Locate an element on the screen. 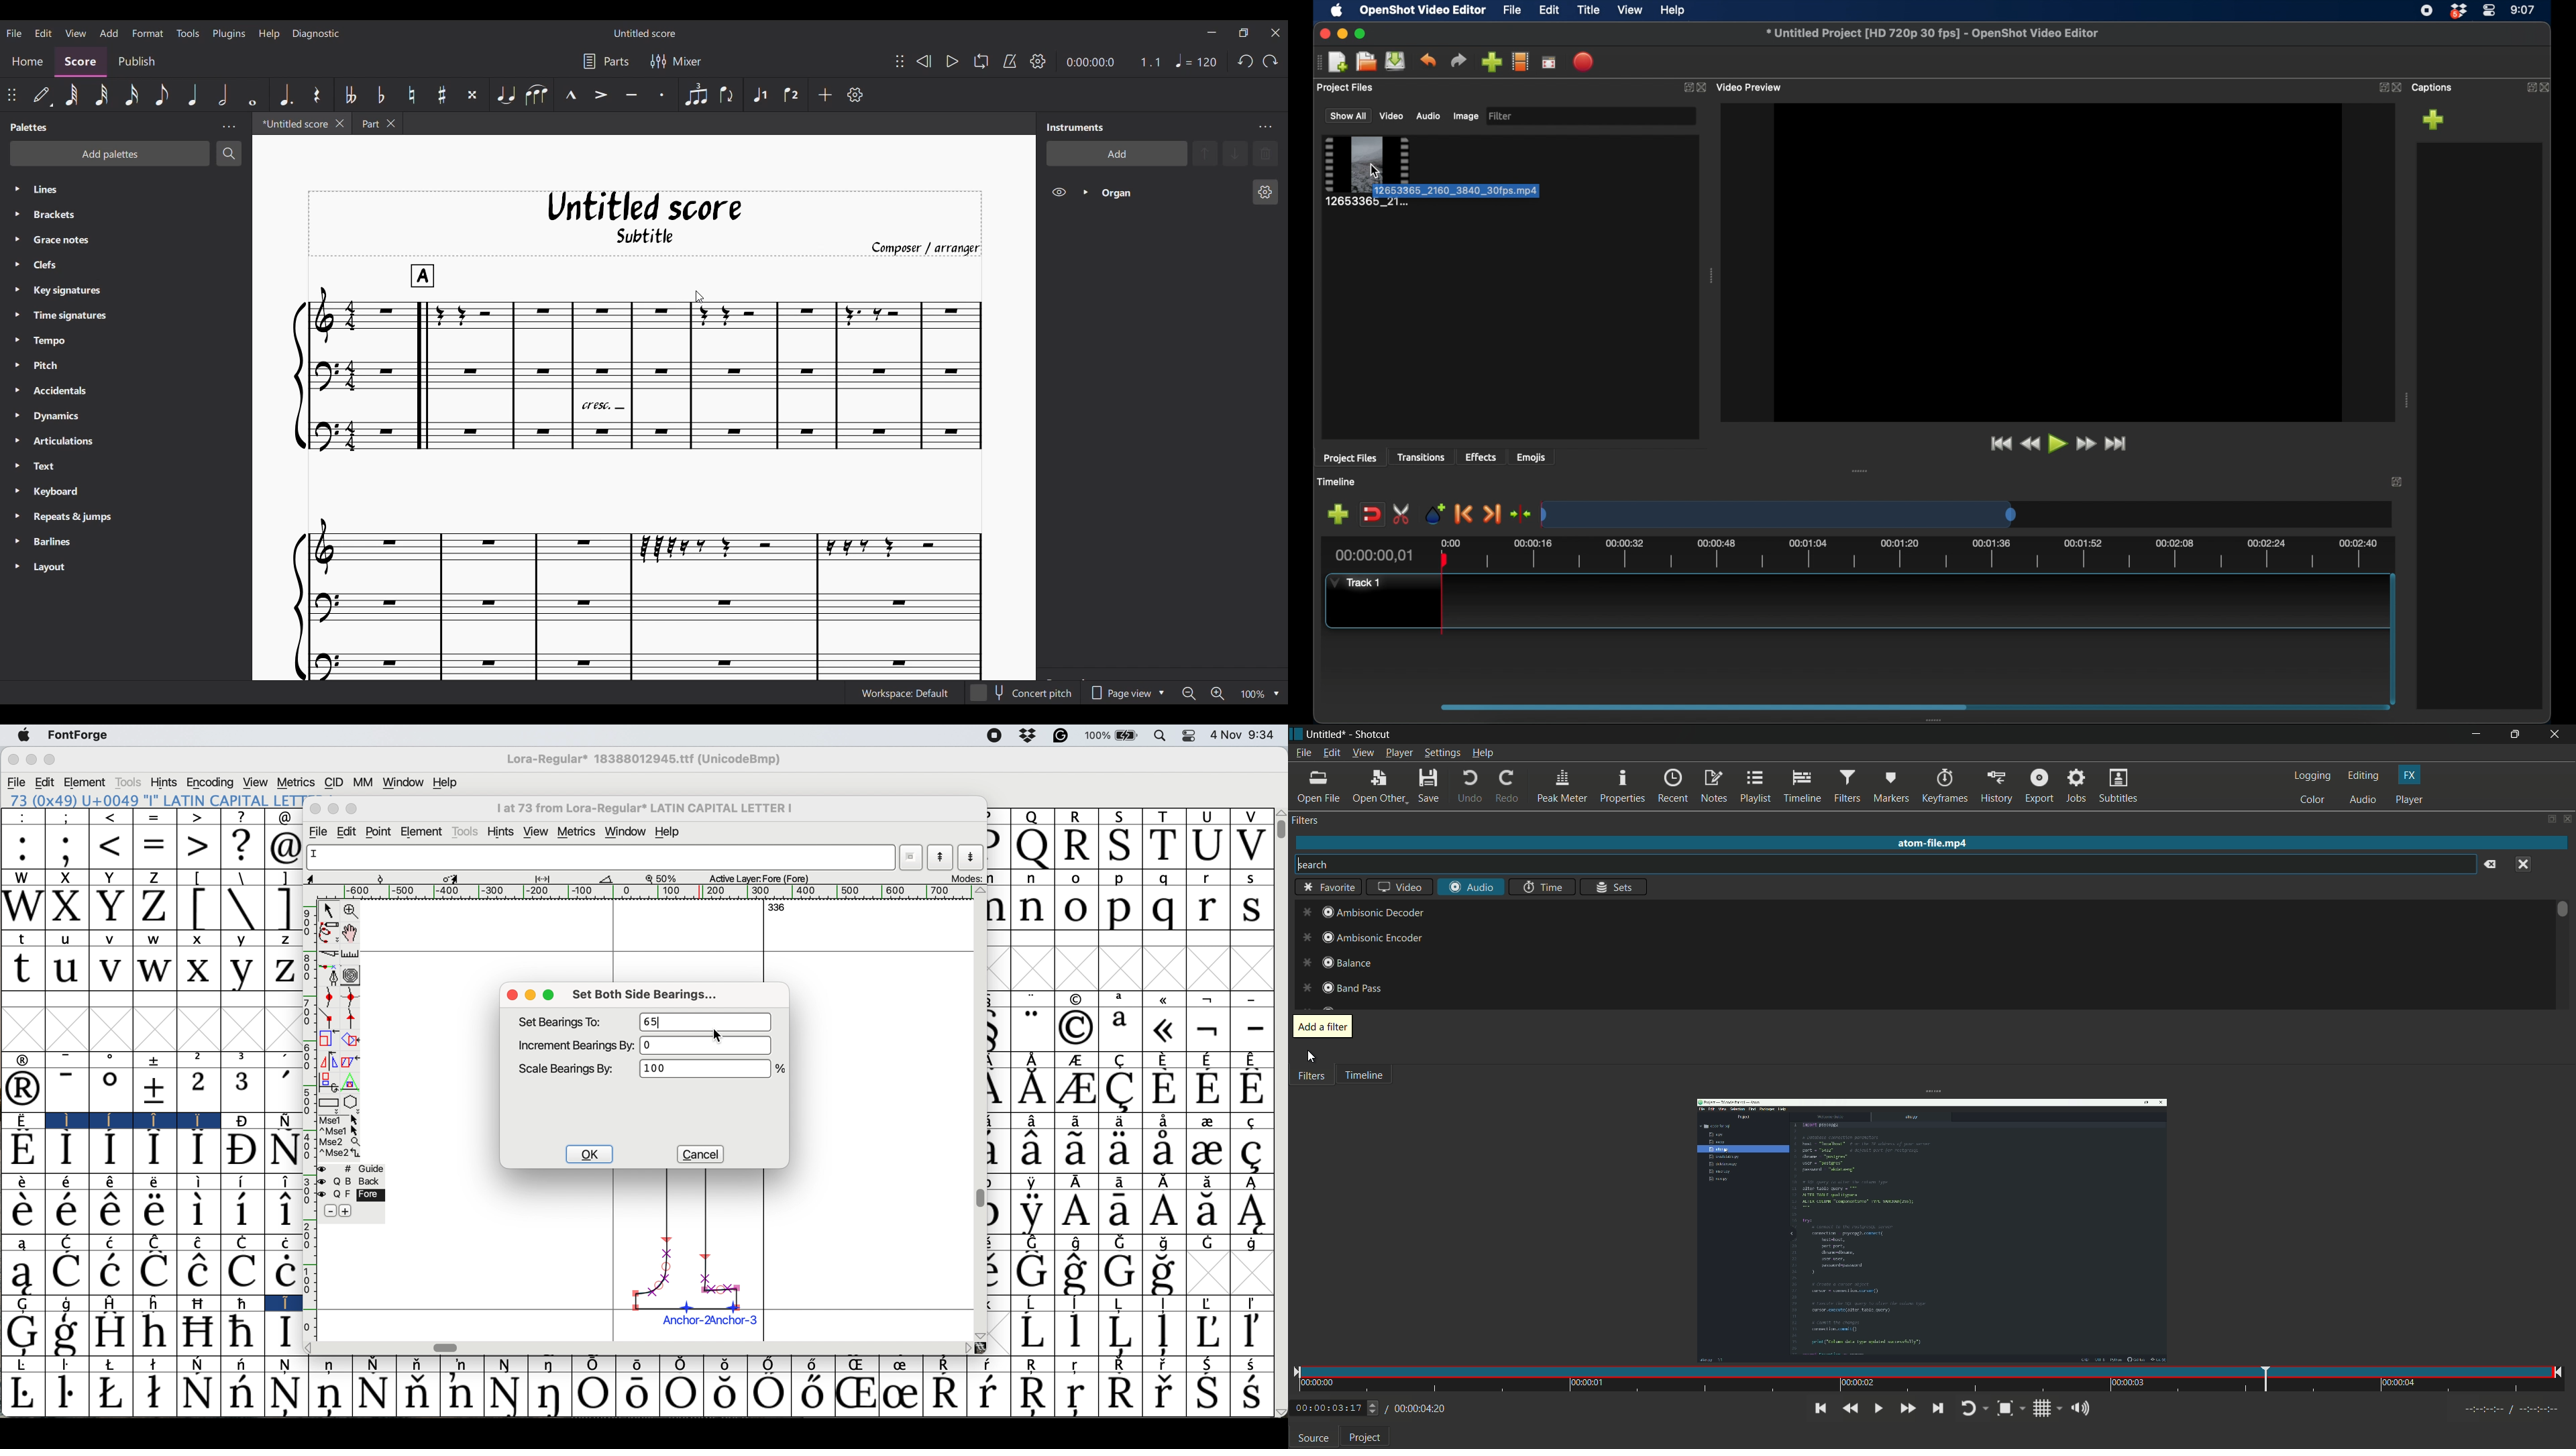 The height and width of the screenshot is (1456, 2576). toggle play or pause is located at coordinates (1876, 1409).